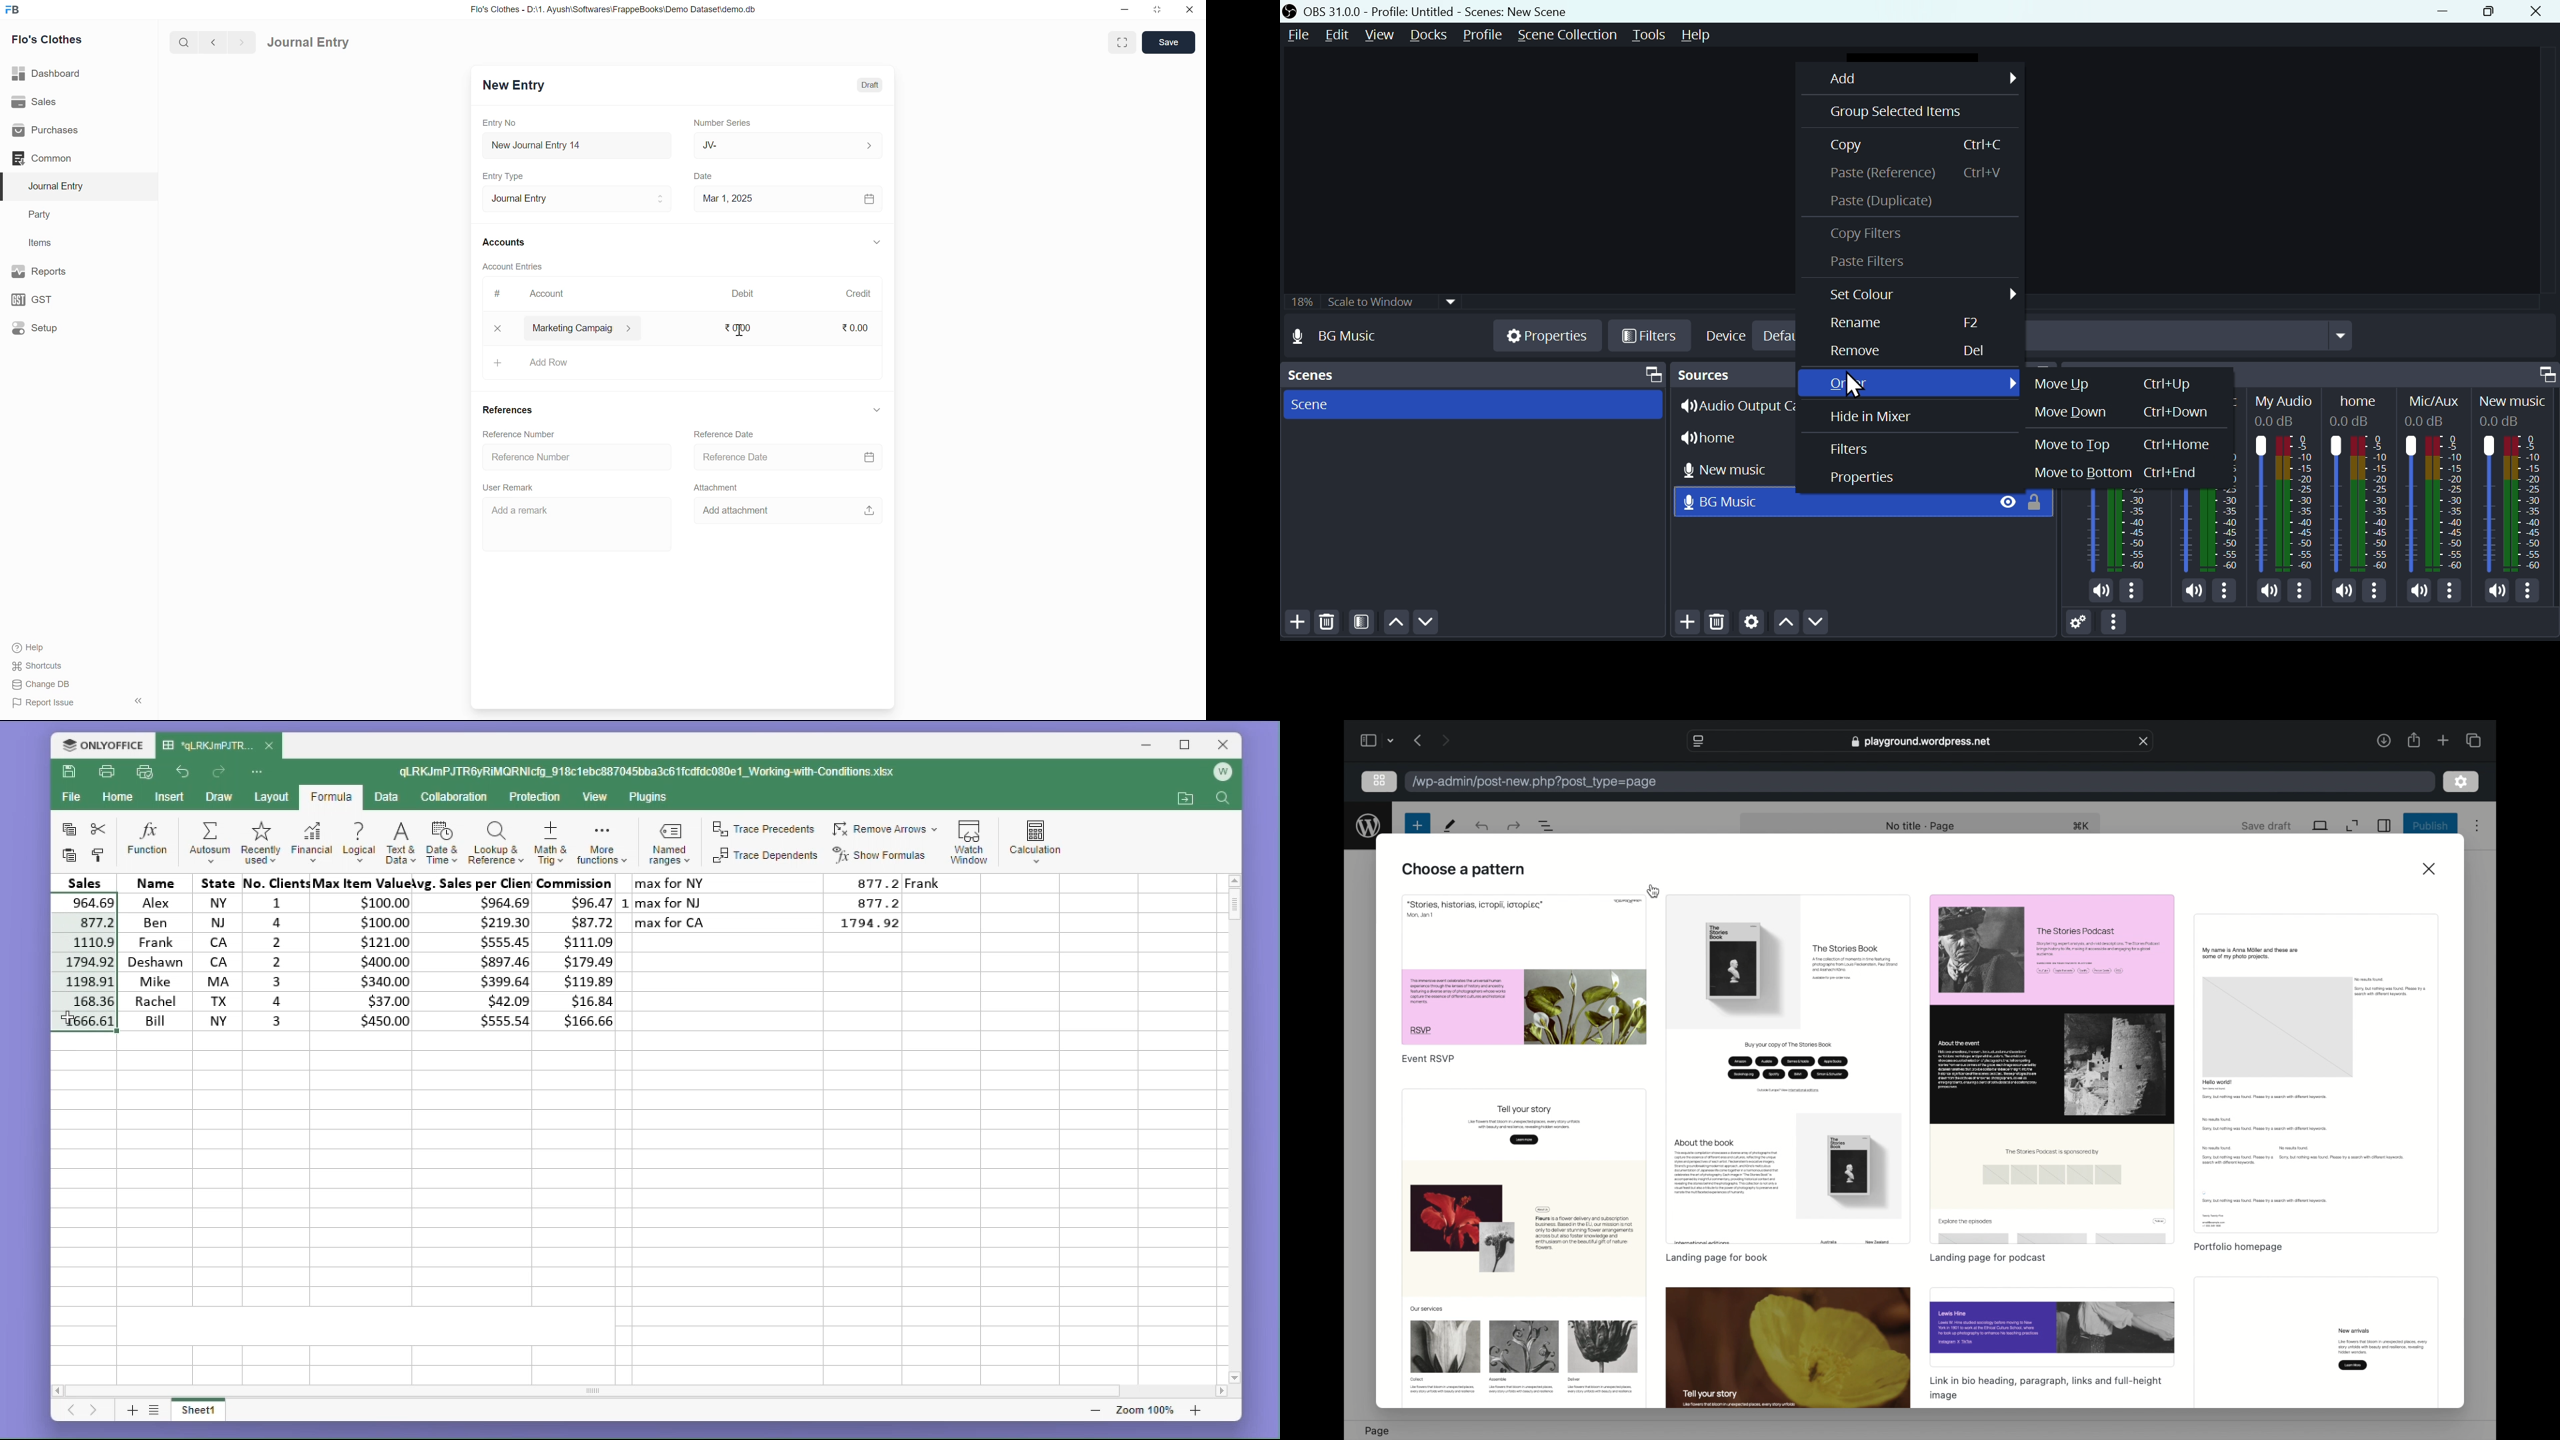 The width and height of the screenshot is (2576, 1456). What do you see at coordinates (1141, 1410) in the screenshot?
I see `zoom 100%` at bounding box center [1141, 1410].